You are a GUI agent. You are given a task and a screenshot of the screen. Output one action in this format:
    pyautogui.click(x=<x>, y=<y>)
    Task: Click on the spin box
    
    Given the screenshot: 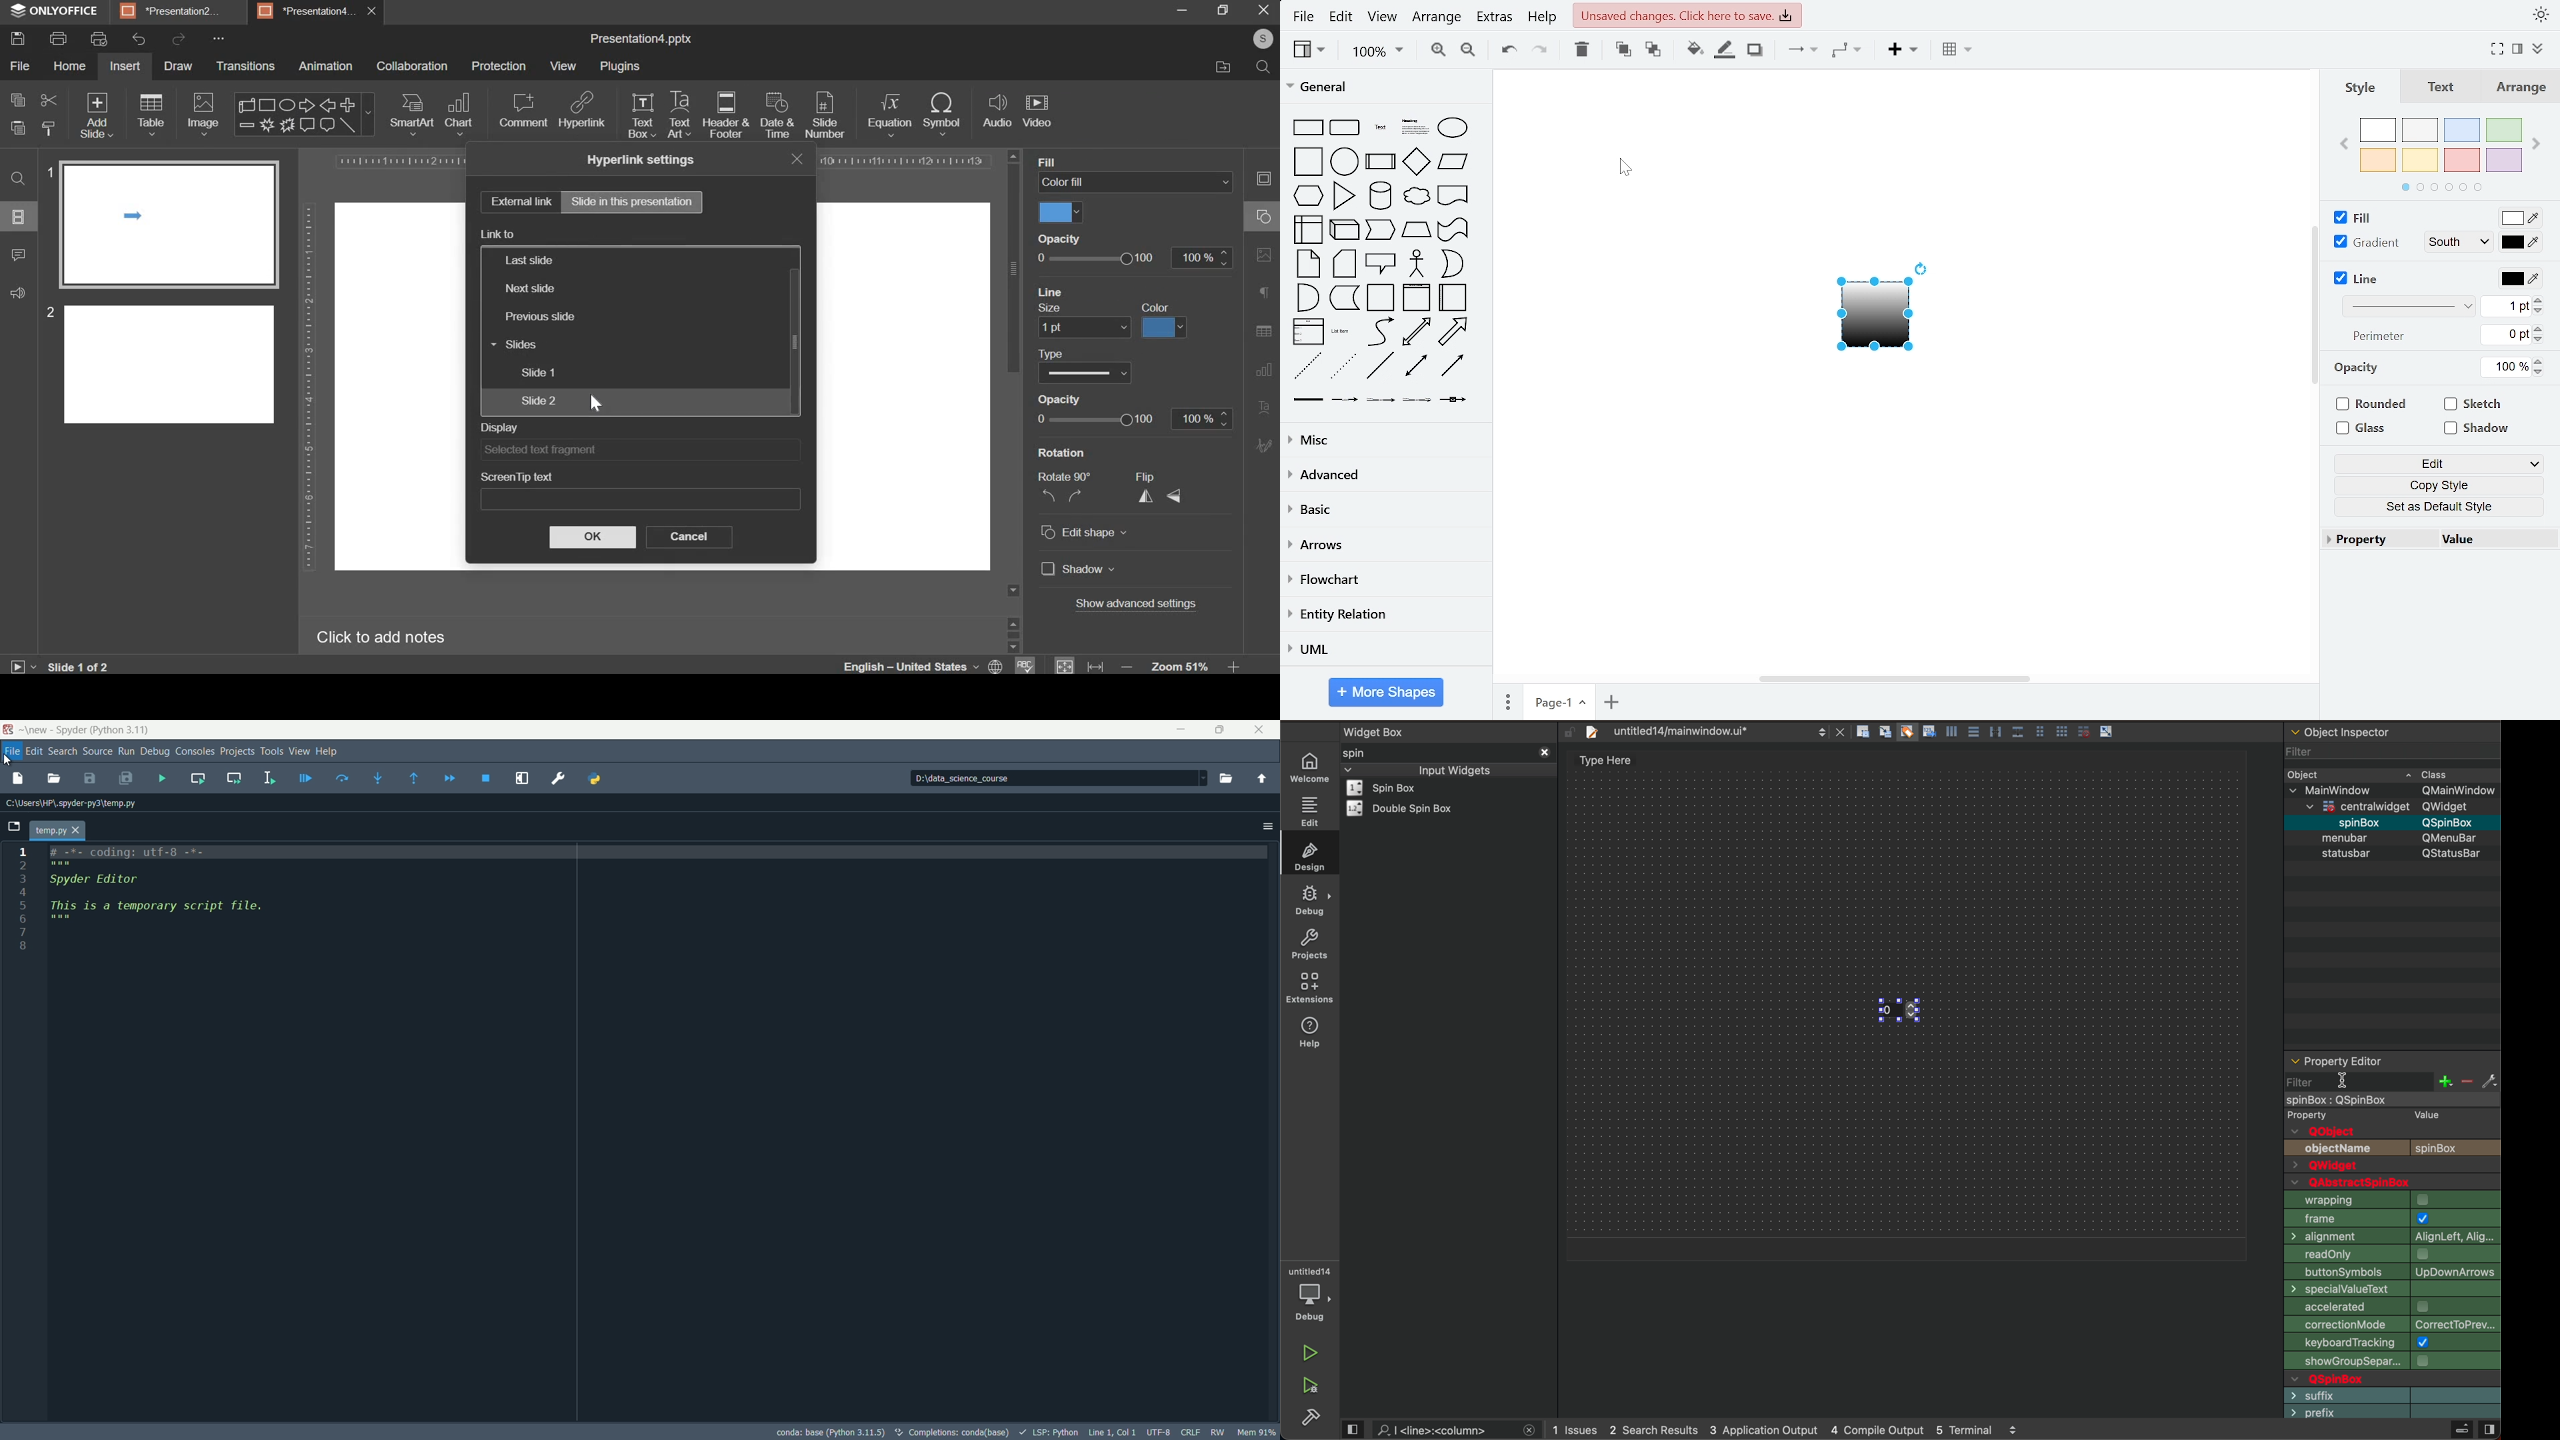 What is the action you would take?
    pyautogui.click(x=2351, y=822)
    